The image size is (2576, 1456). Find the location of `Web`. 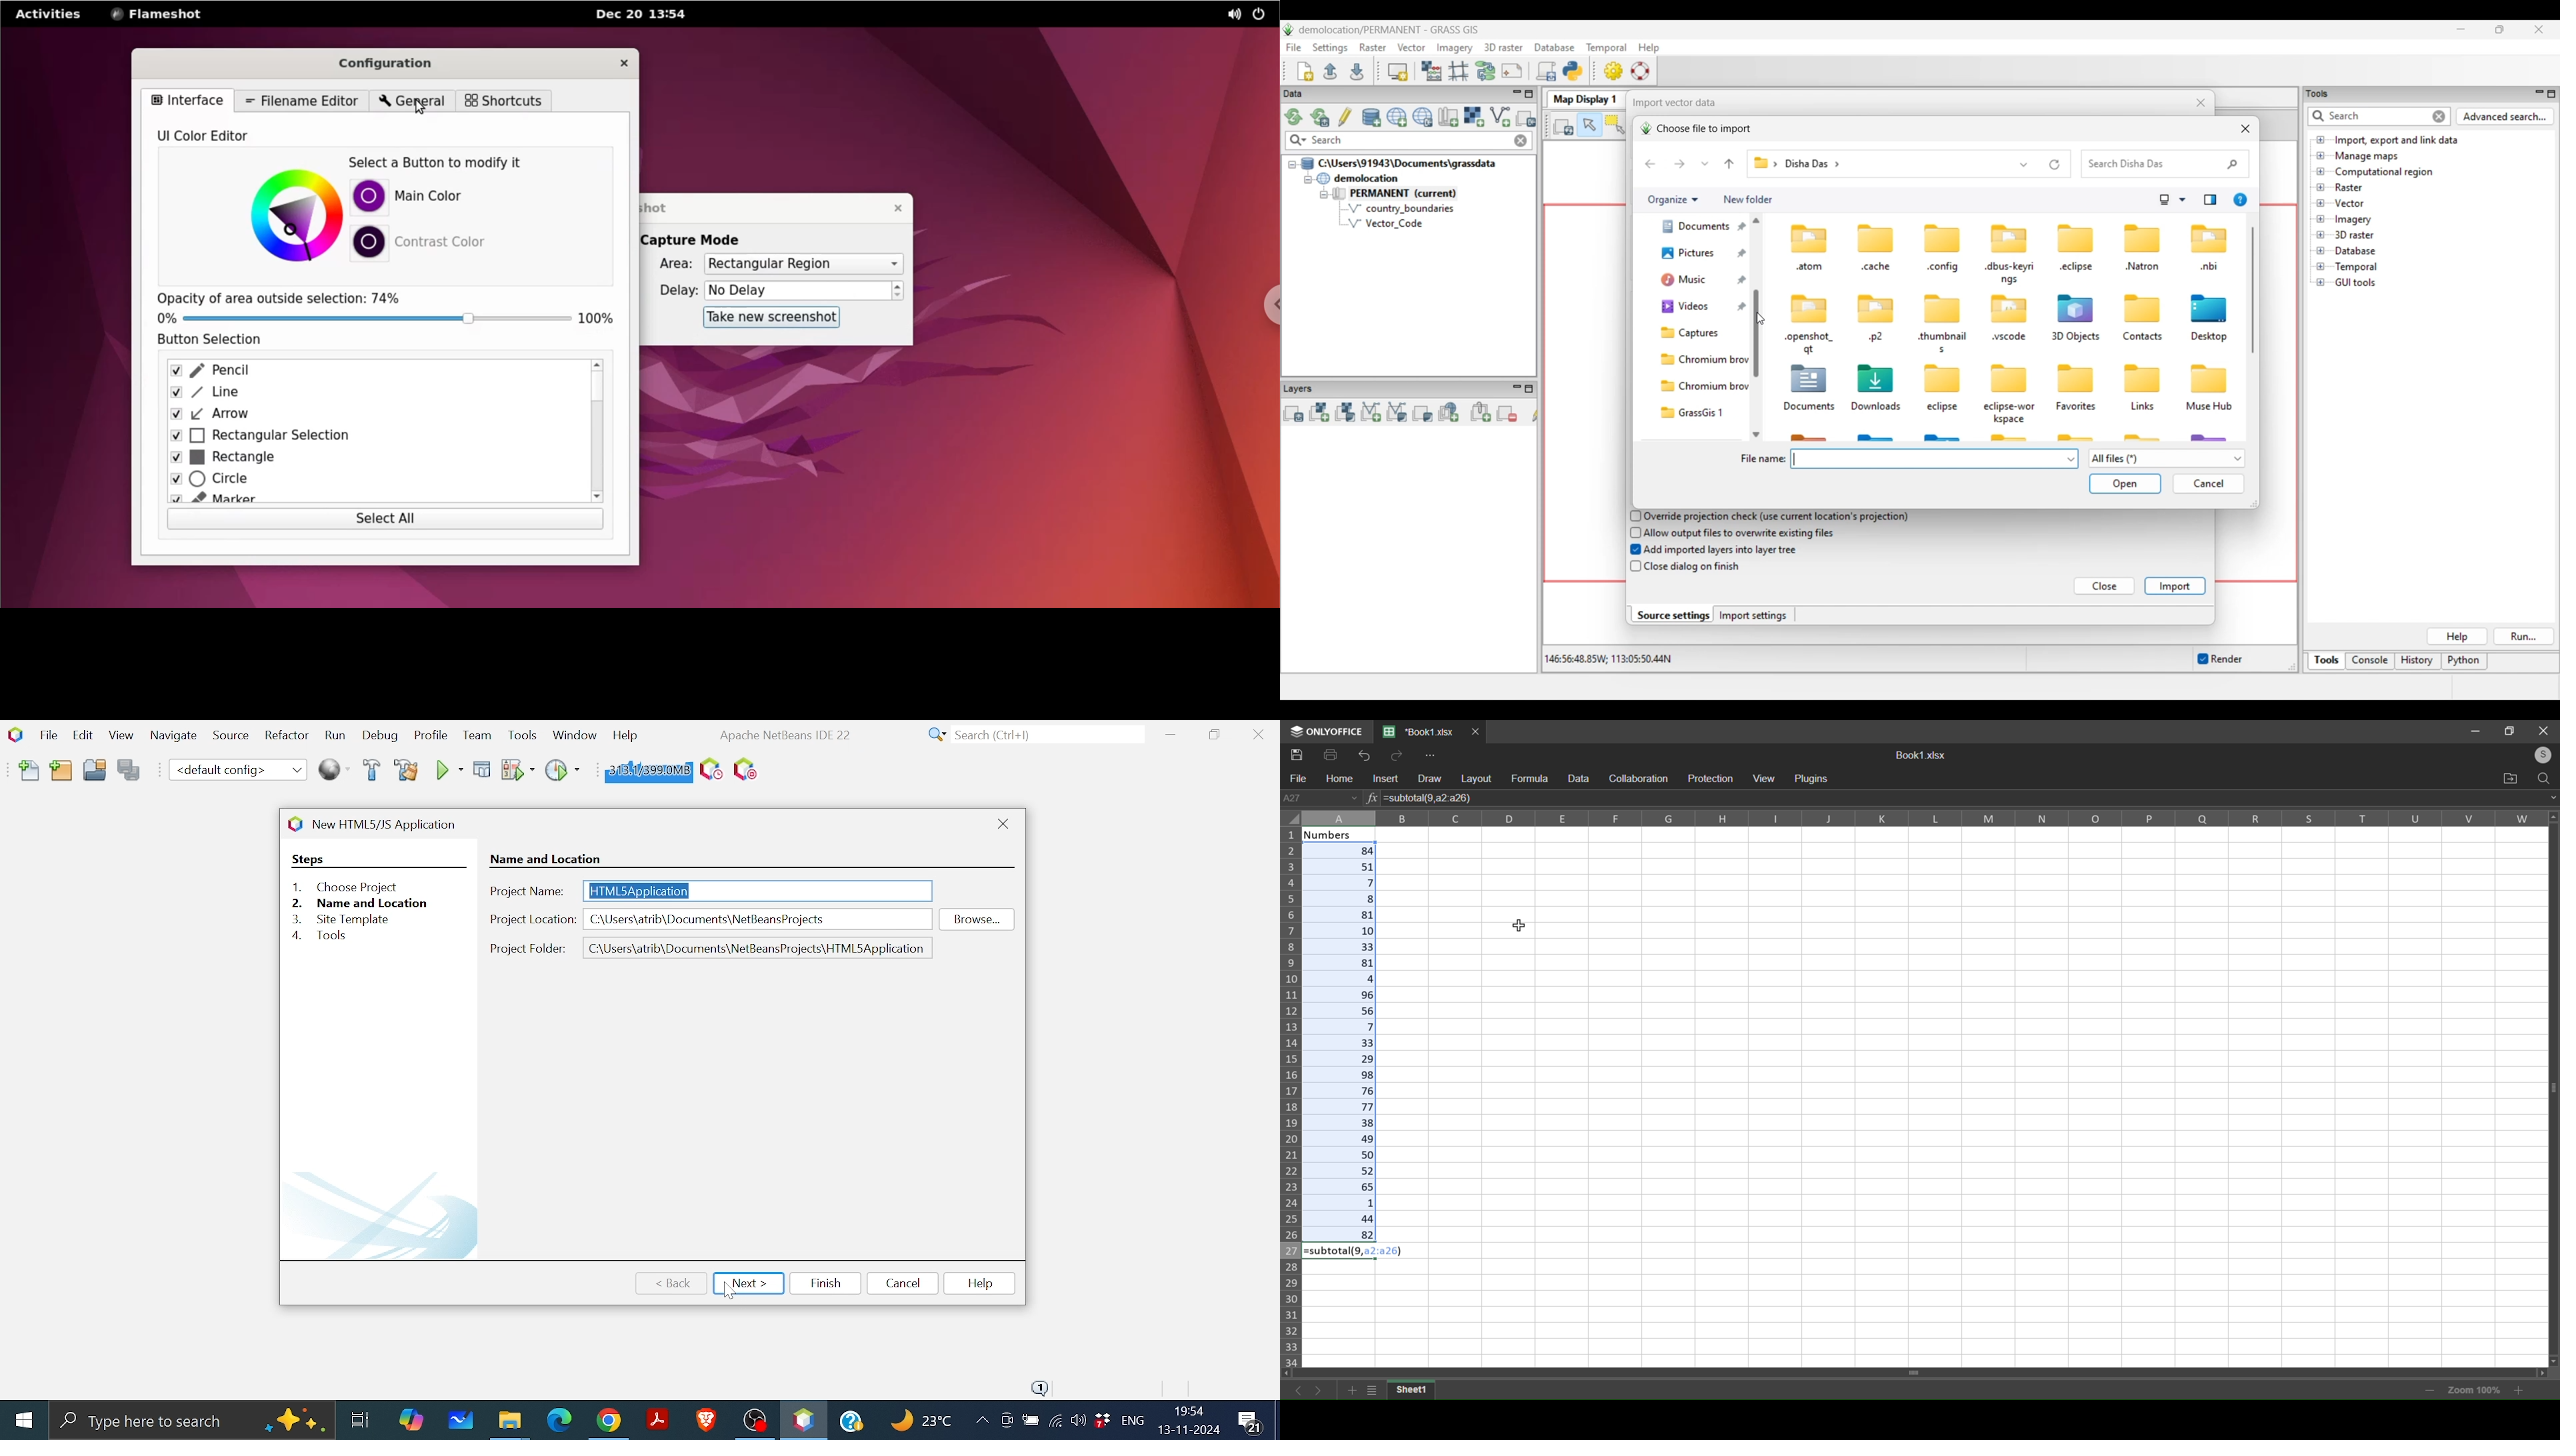

Web is located at coordinates (337, 768).